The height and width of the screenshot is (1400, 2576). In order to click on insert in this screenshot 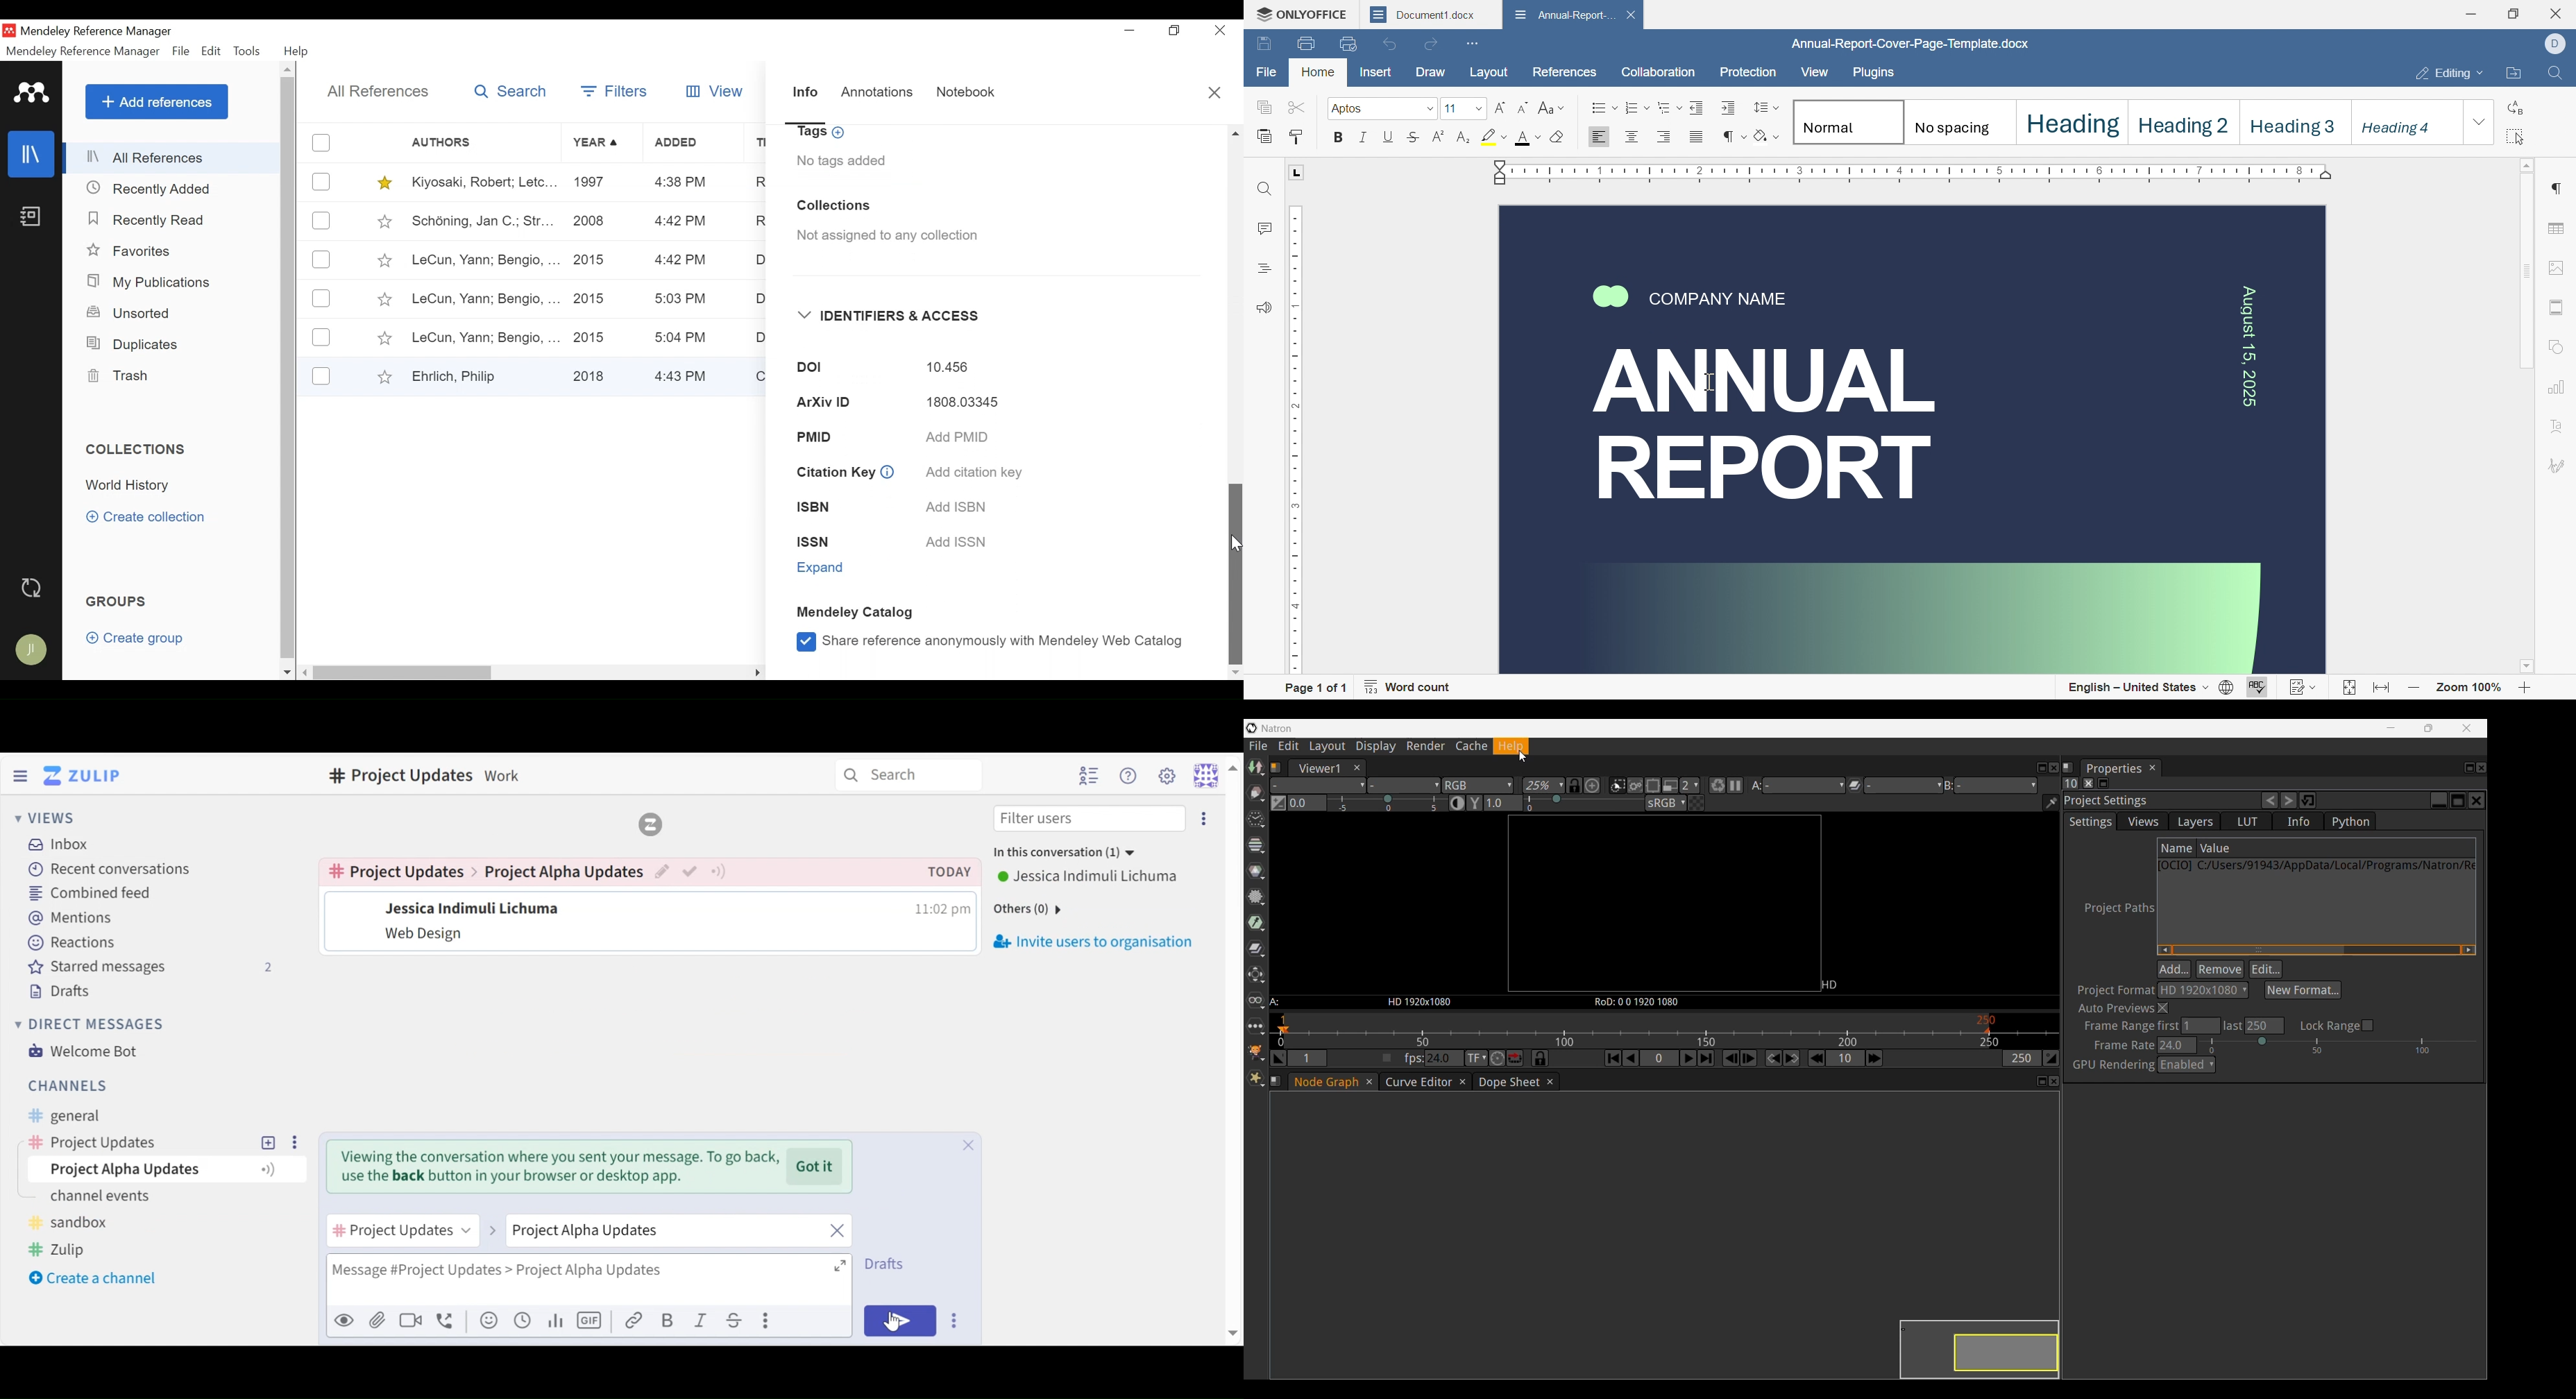, I will do `click(1381, 74)`.